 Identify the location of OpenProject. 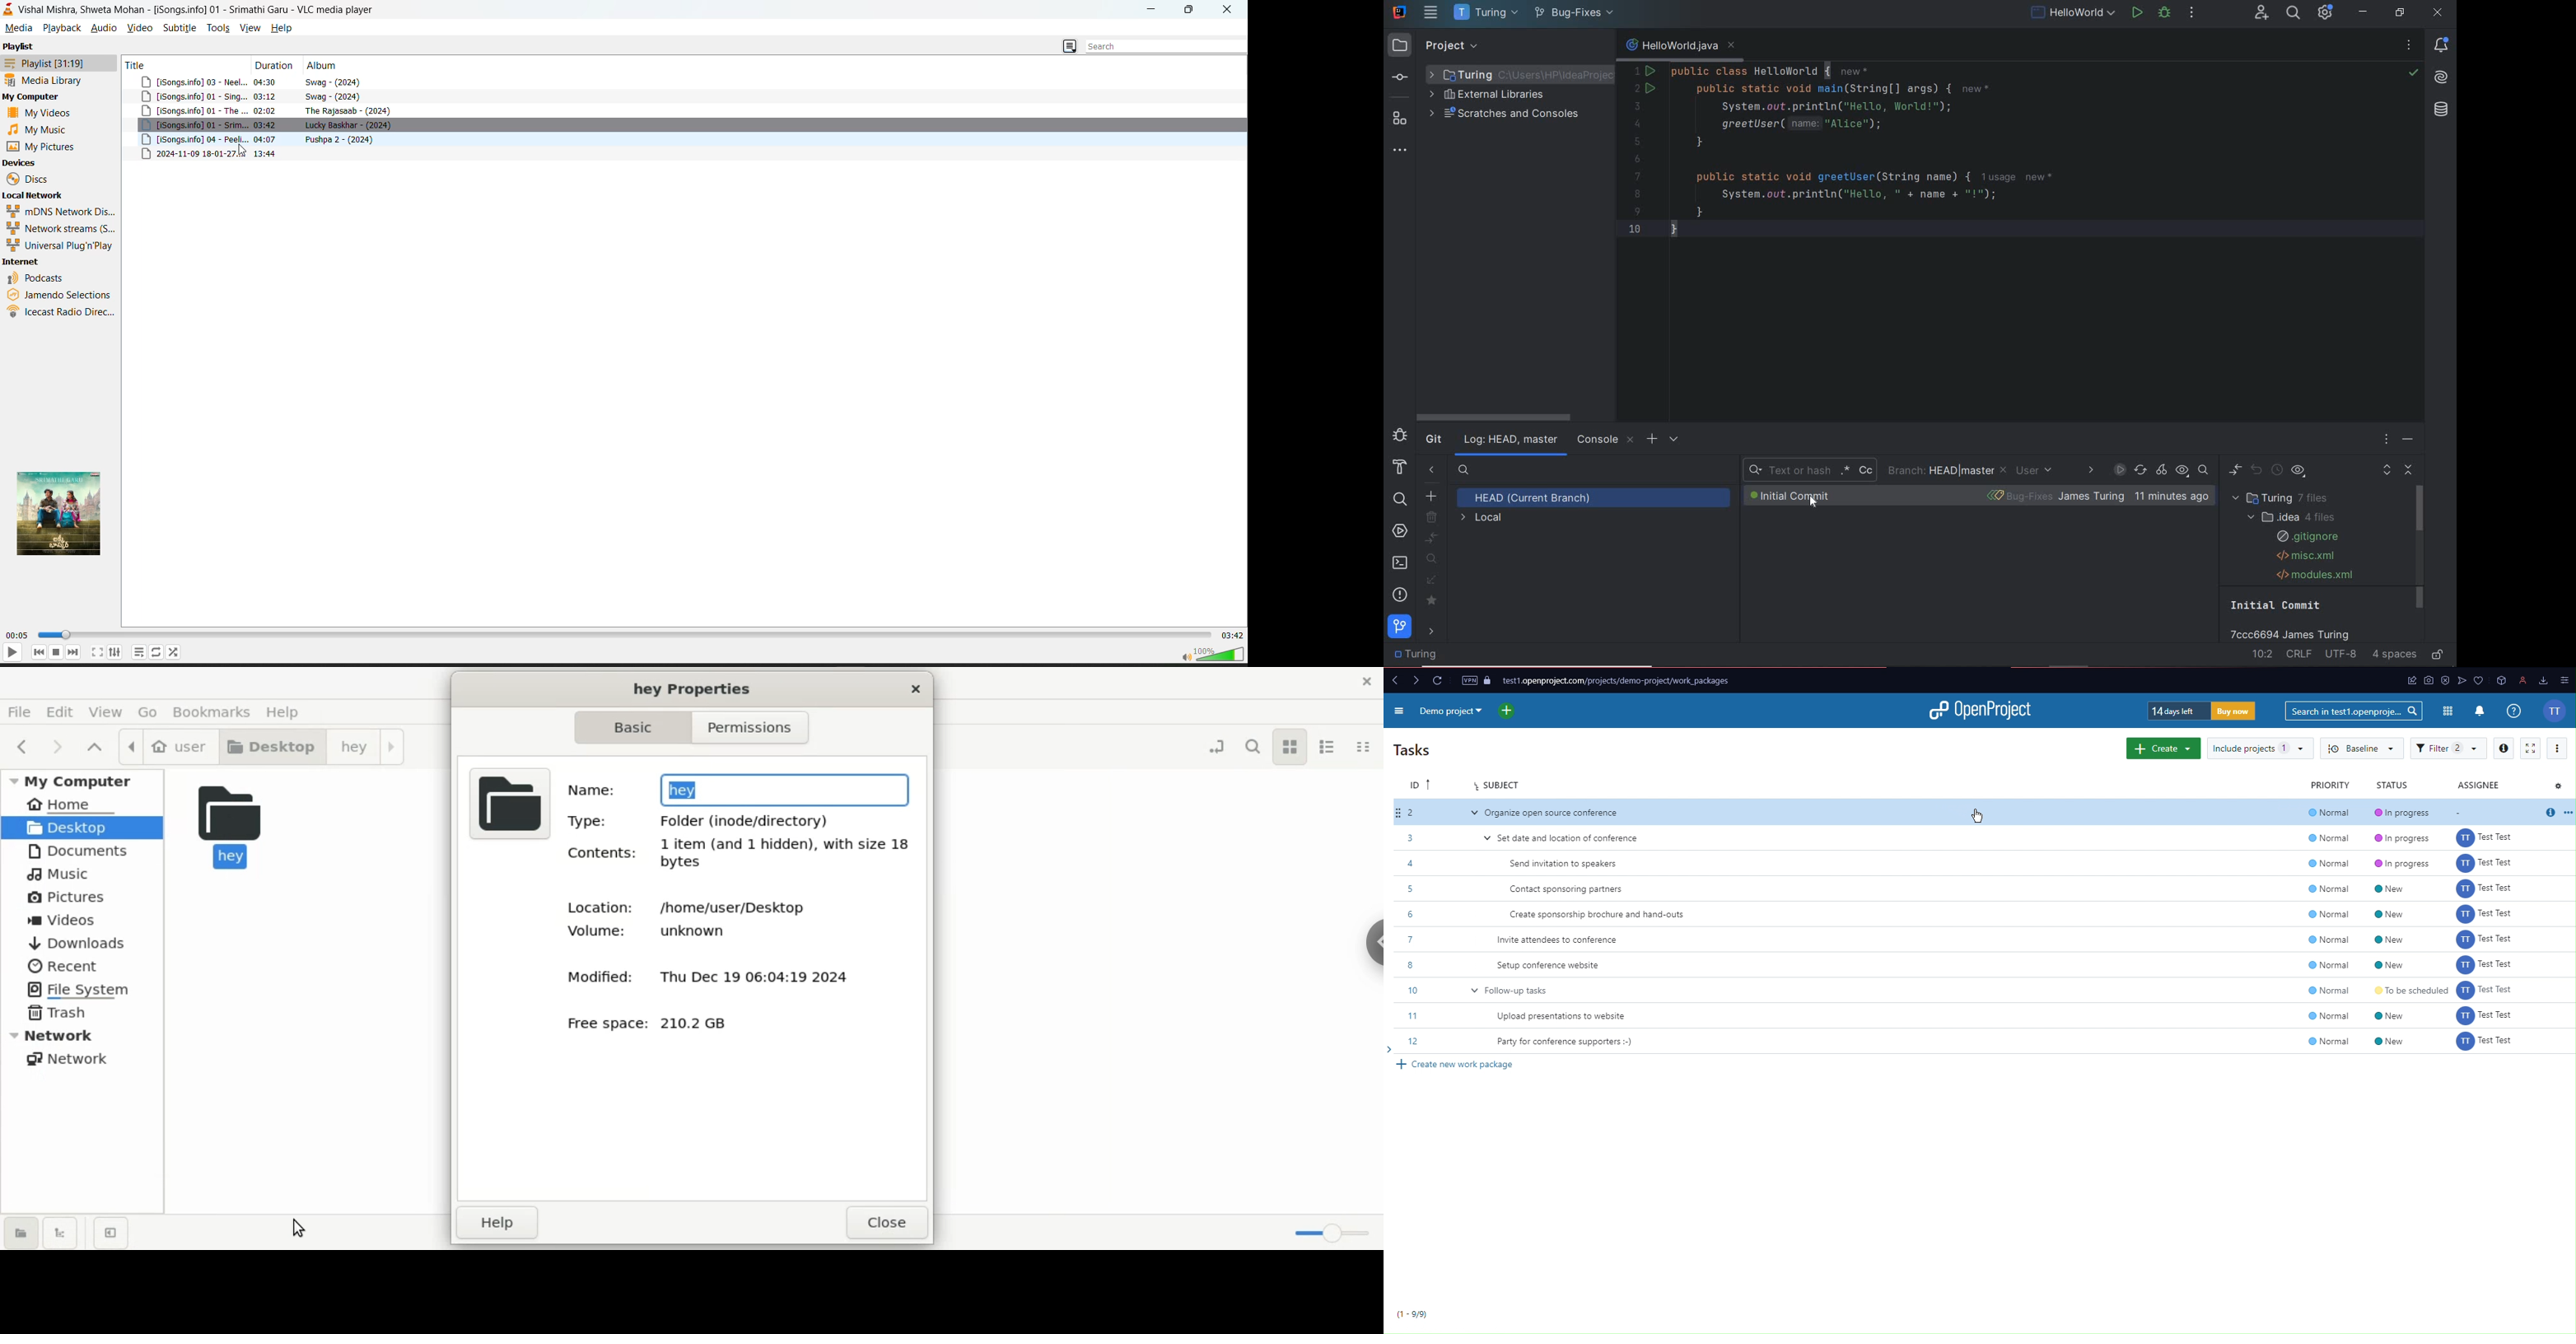
(1981, 712).